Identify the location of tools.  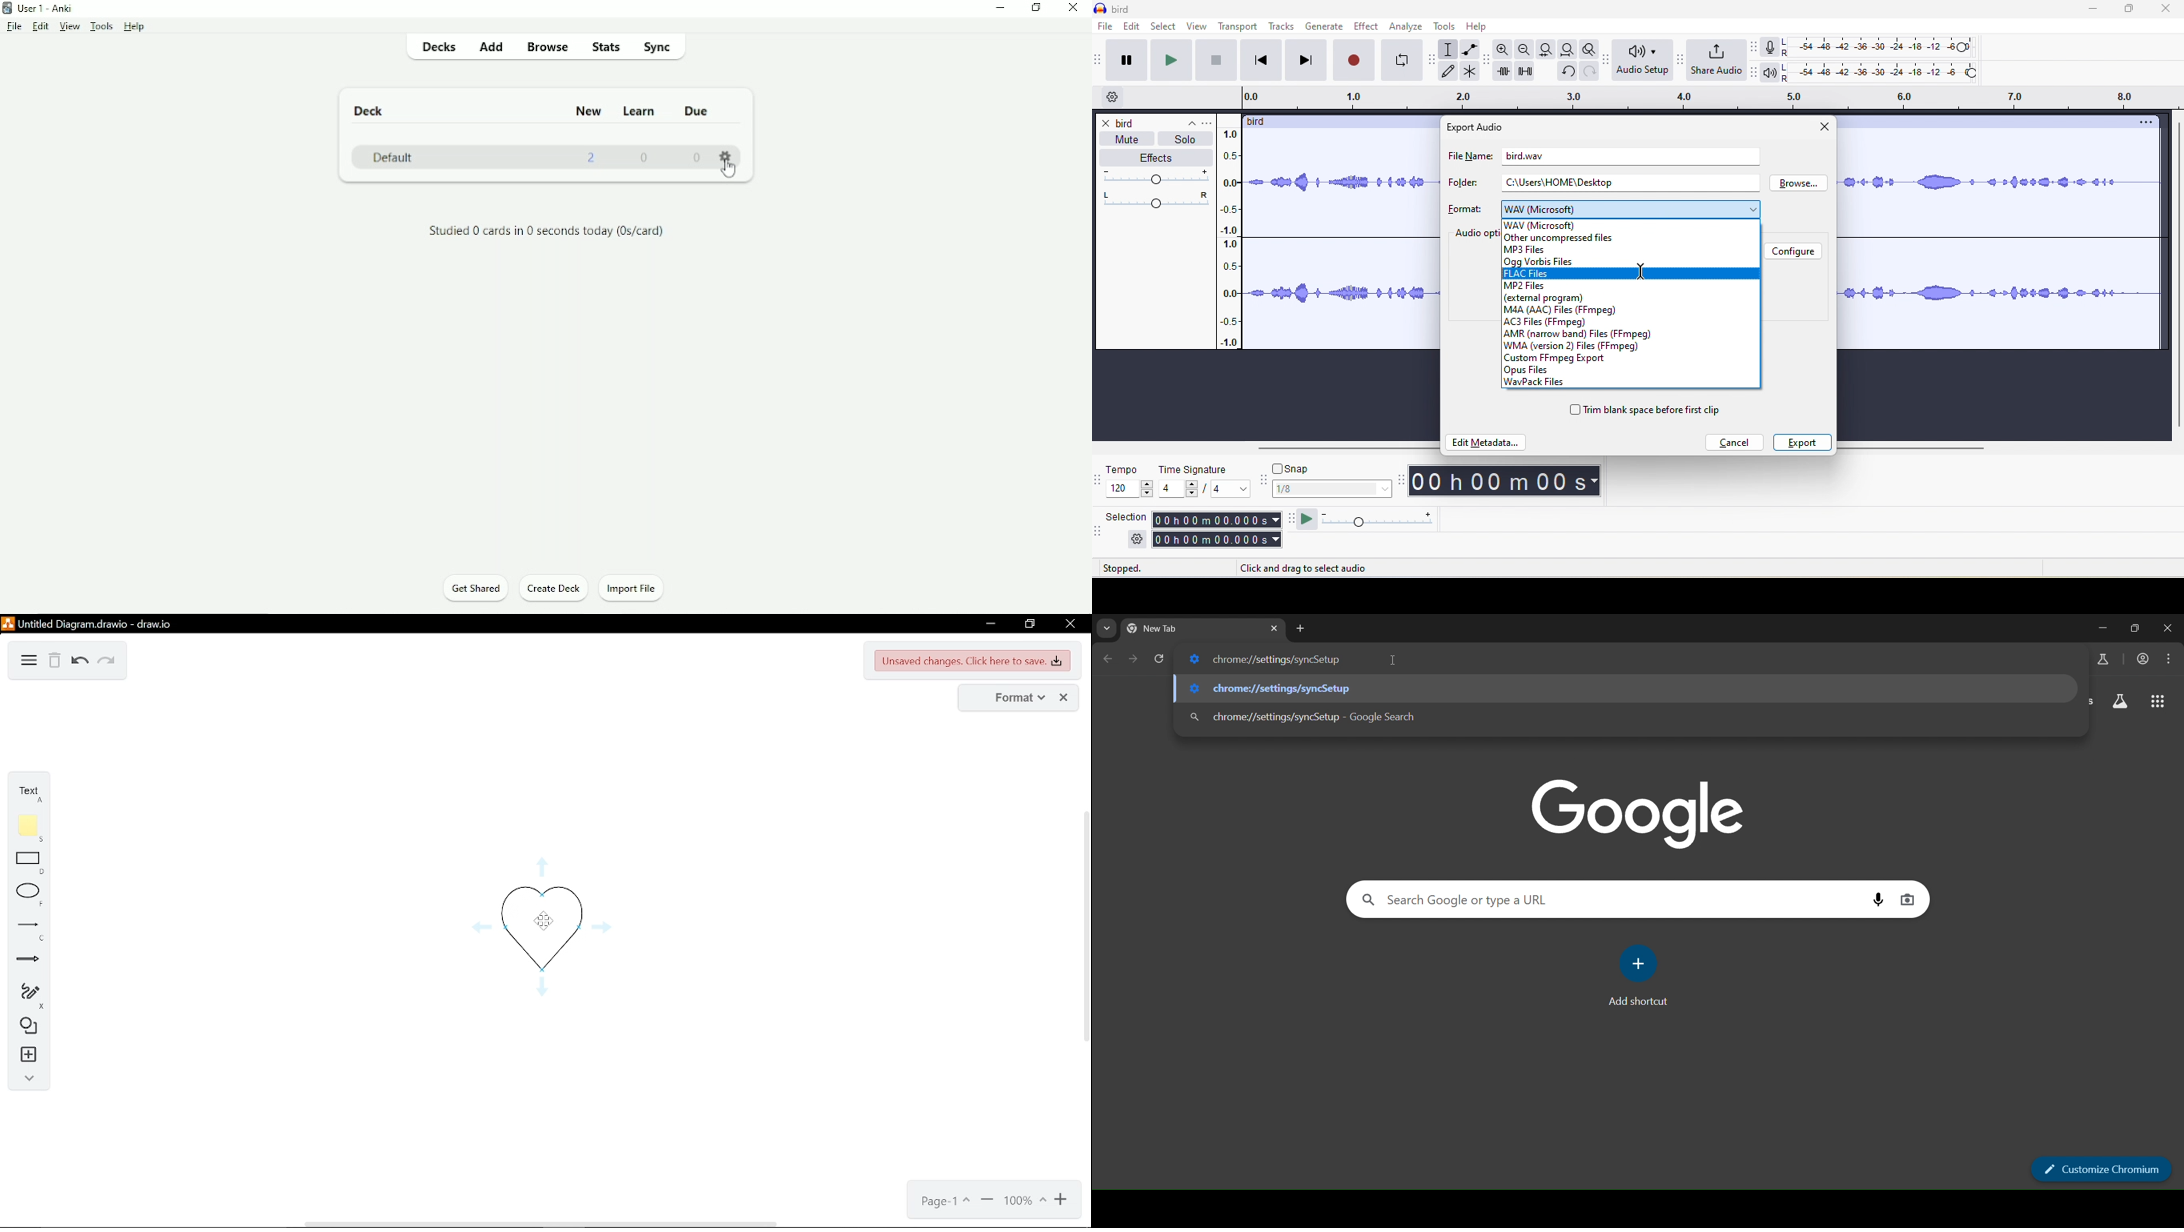
(1447, 28).